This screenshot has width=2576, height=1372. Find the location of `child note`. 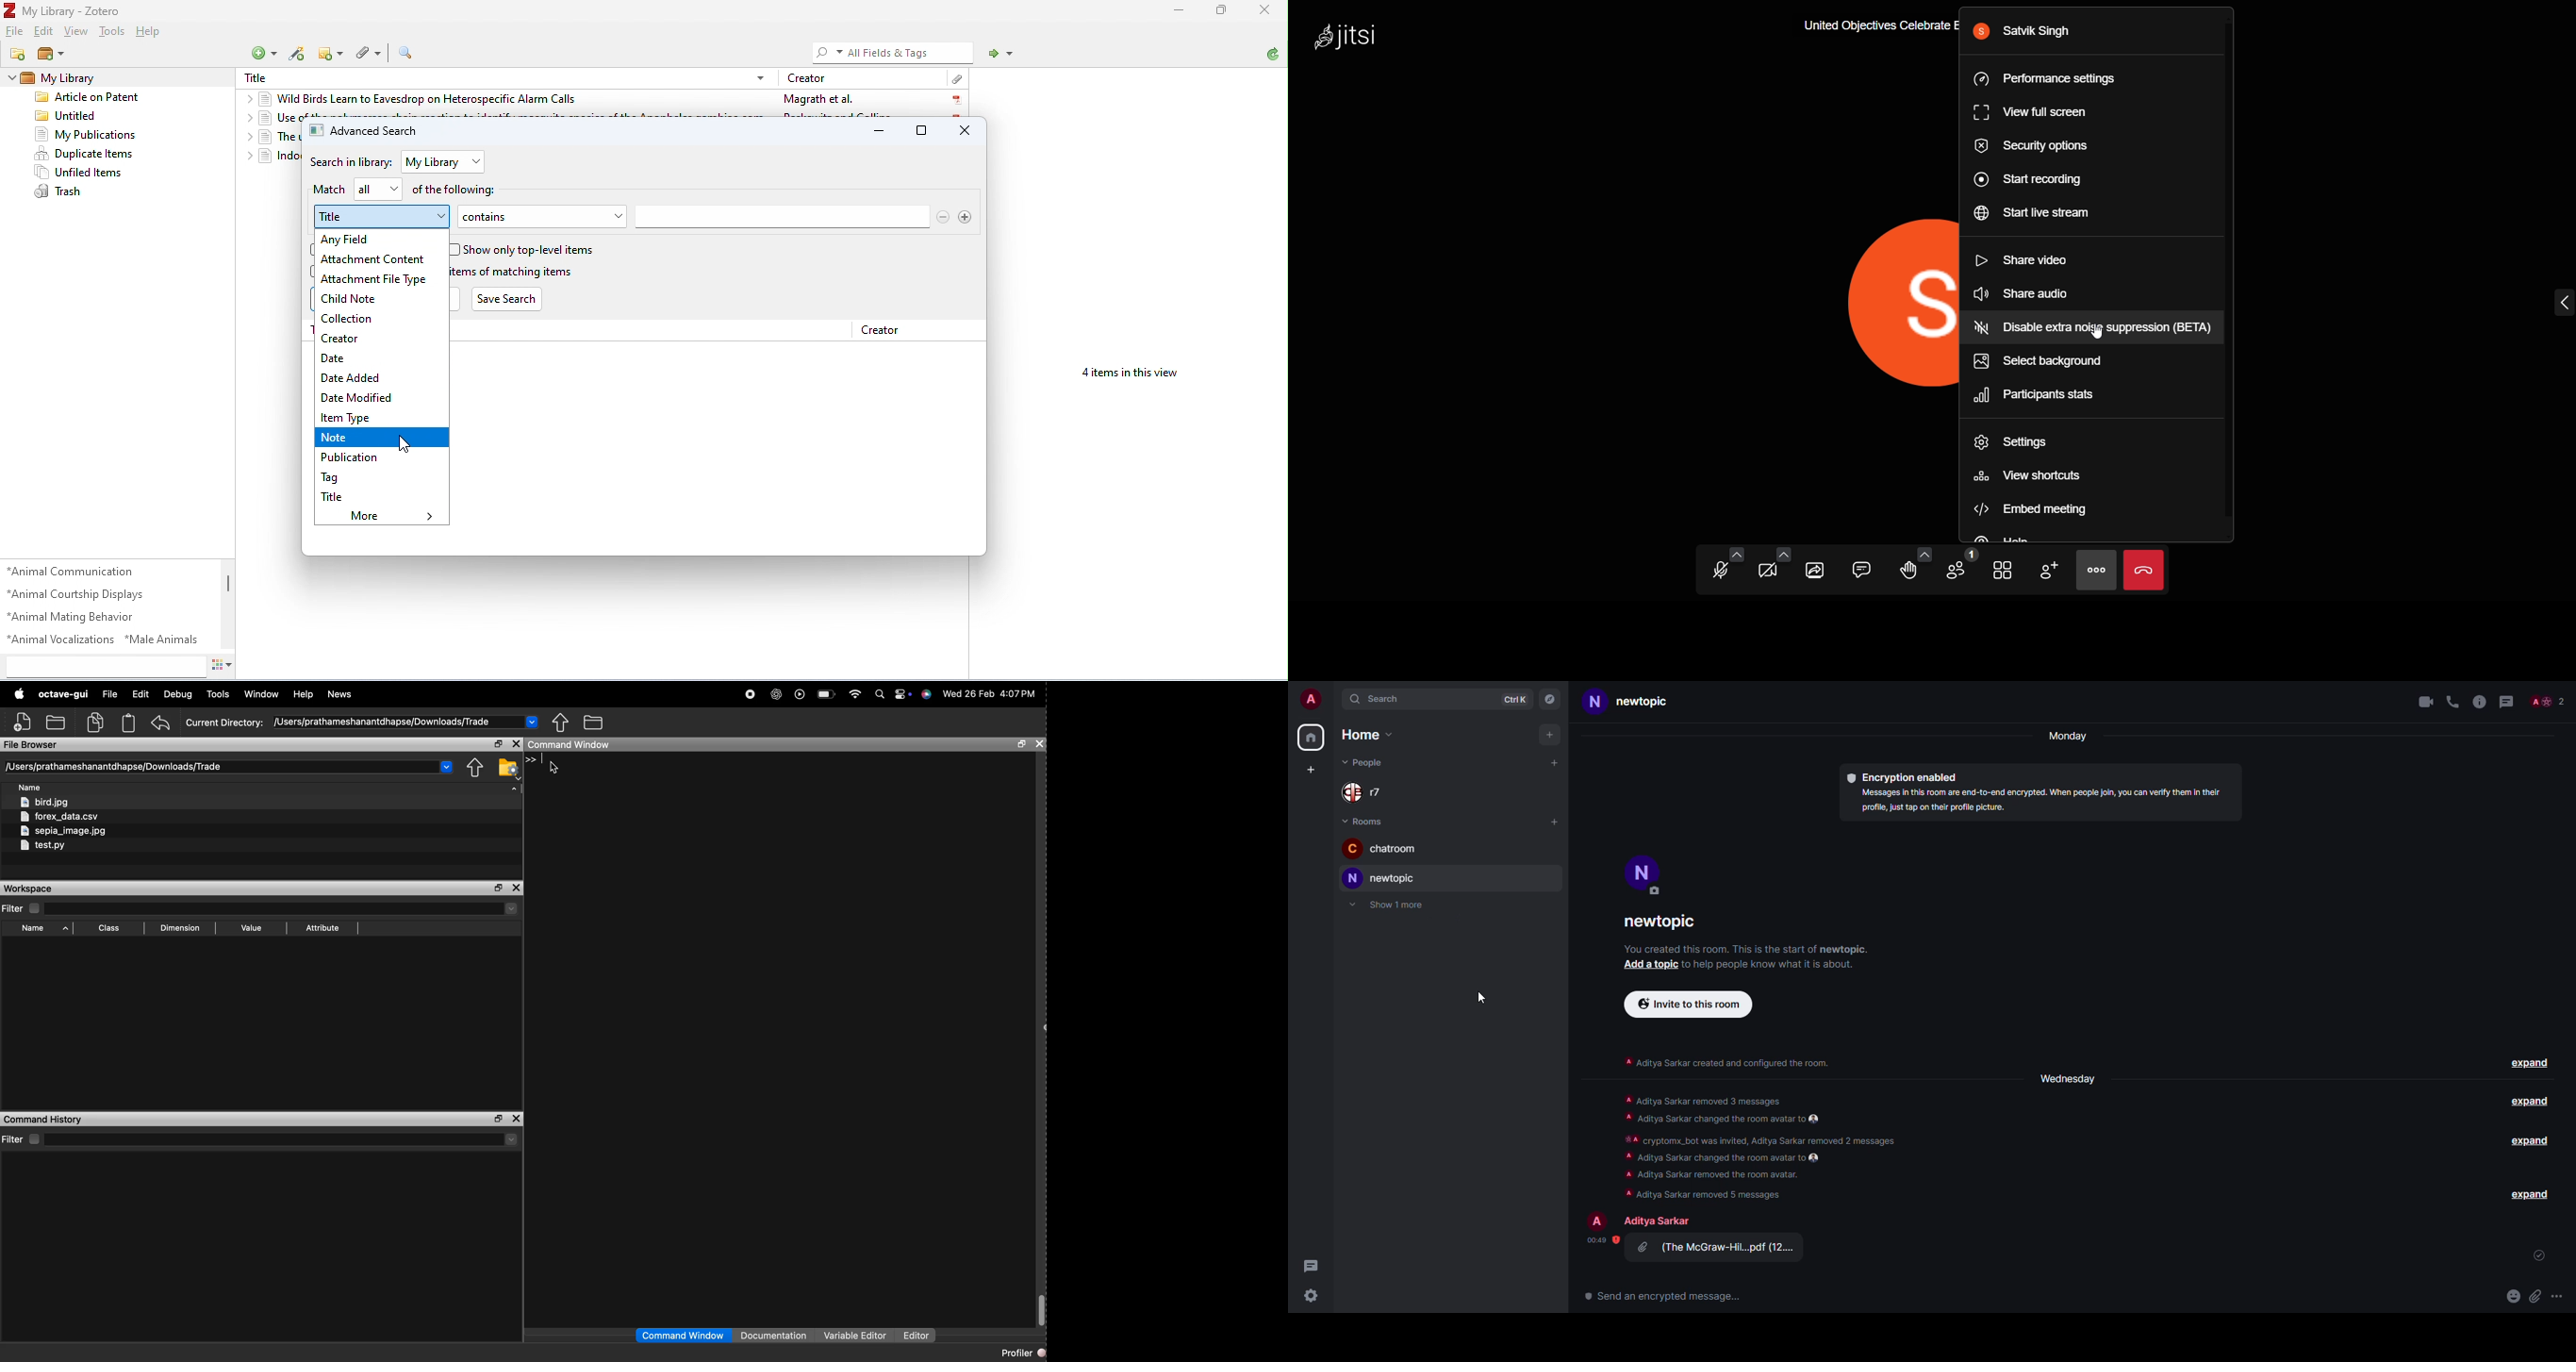

child note is located at coordinates (354, 300).